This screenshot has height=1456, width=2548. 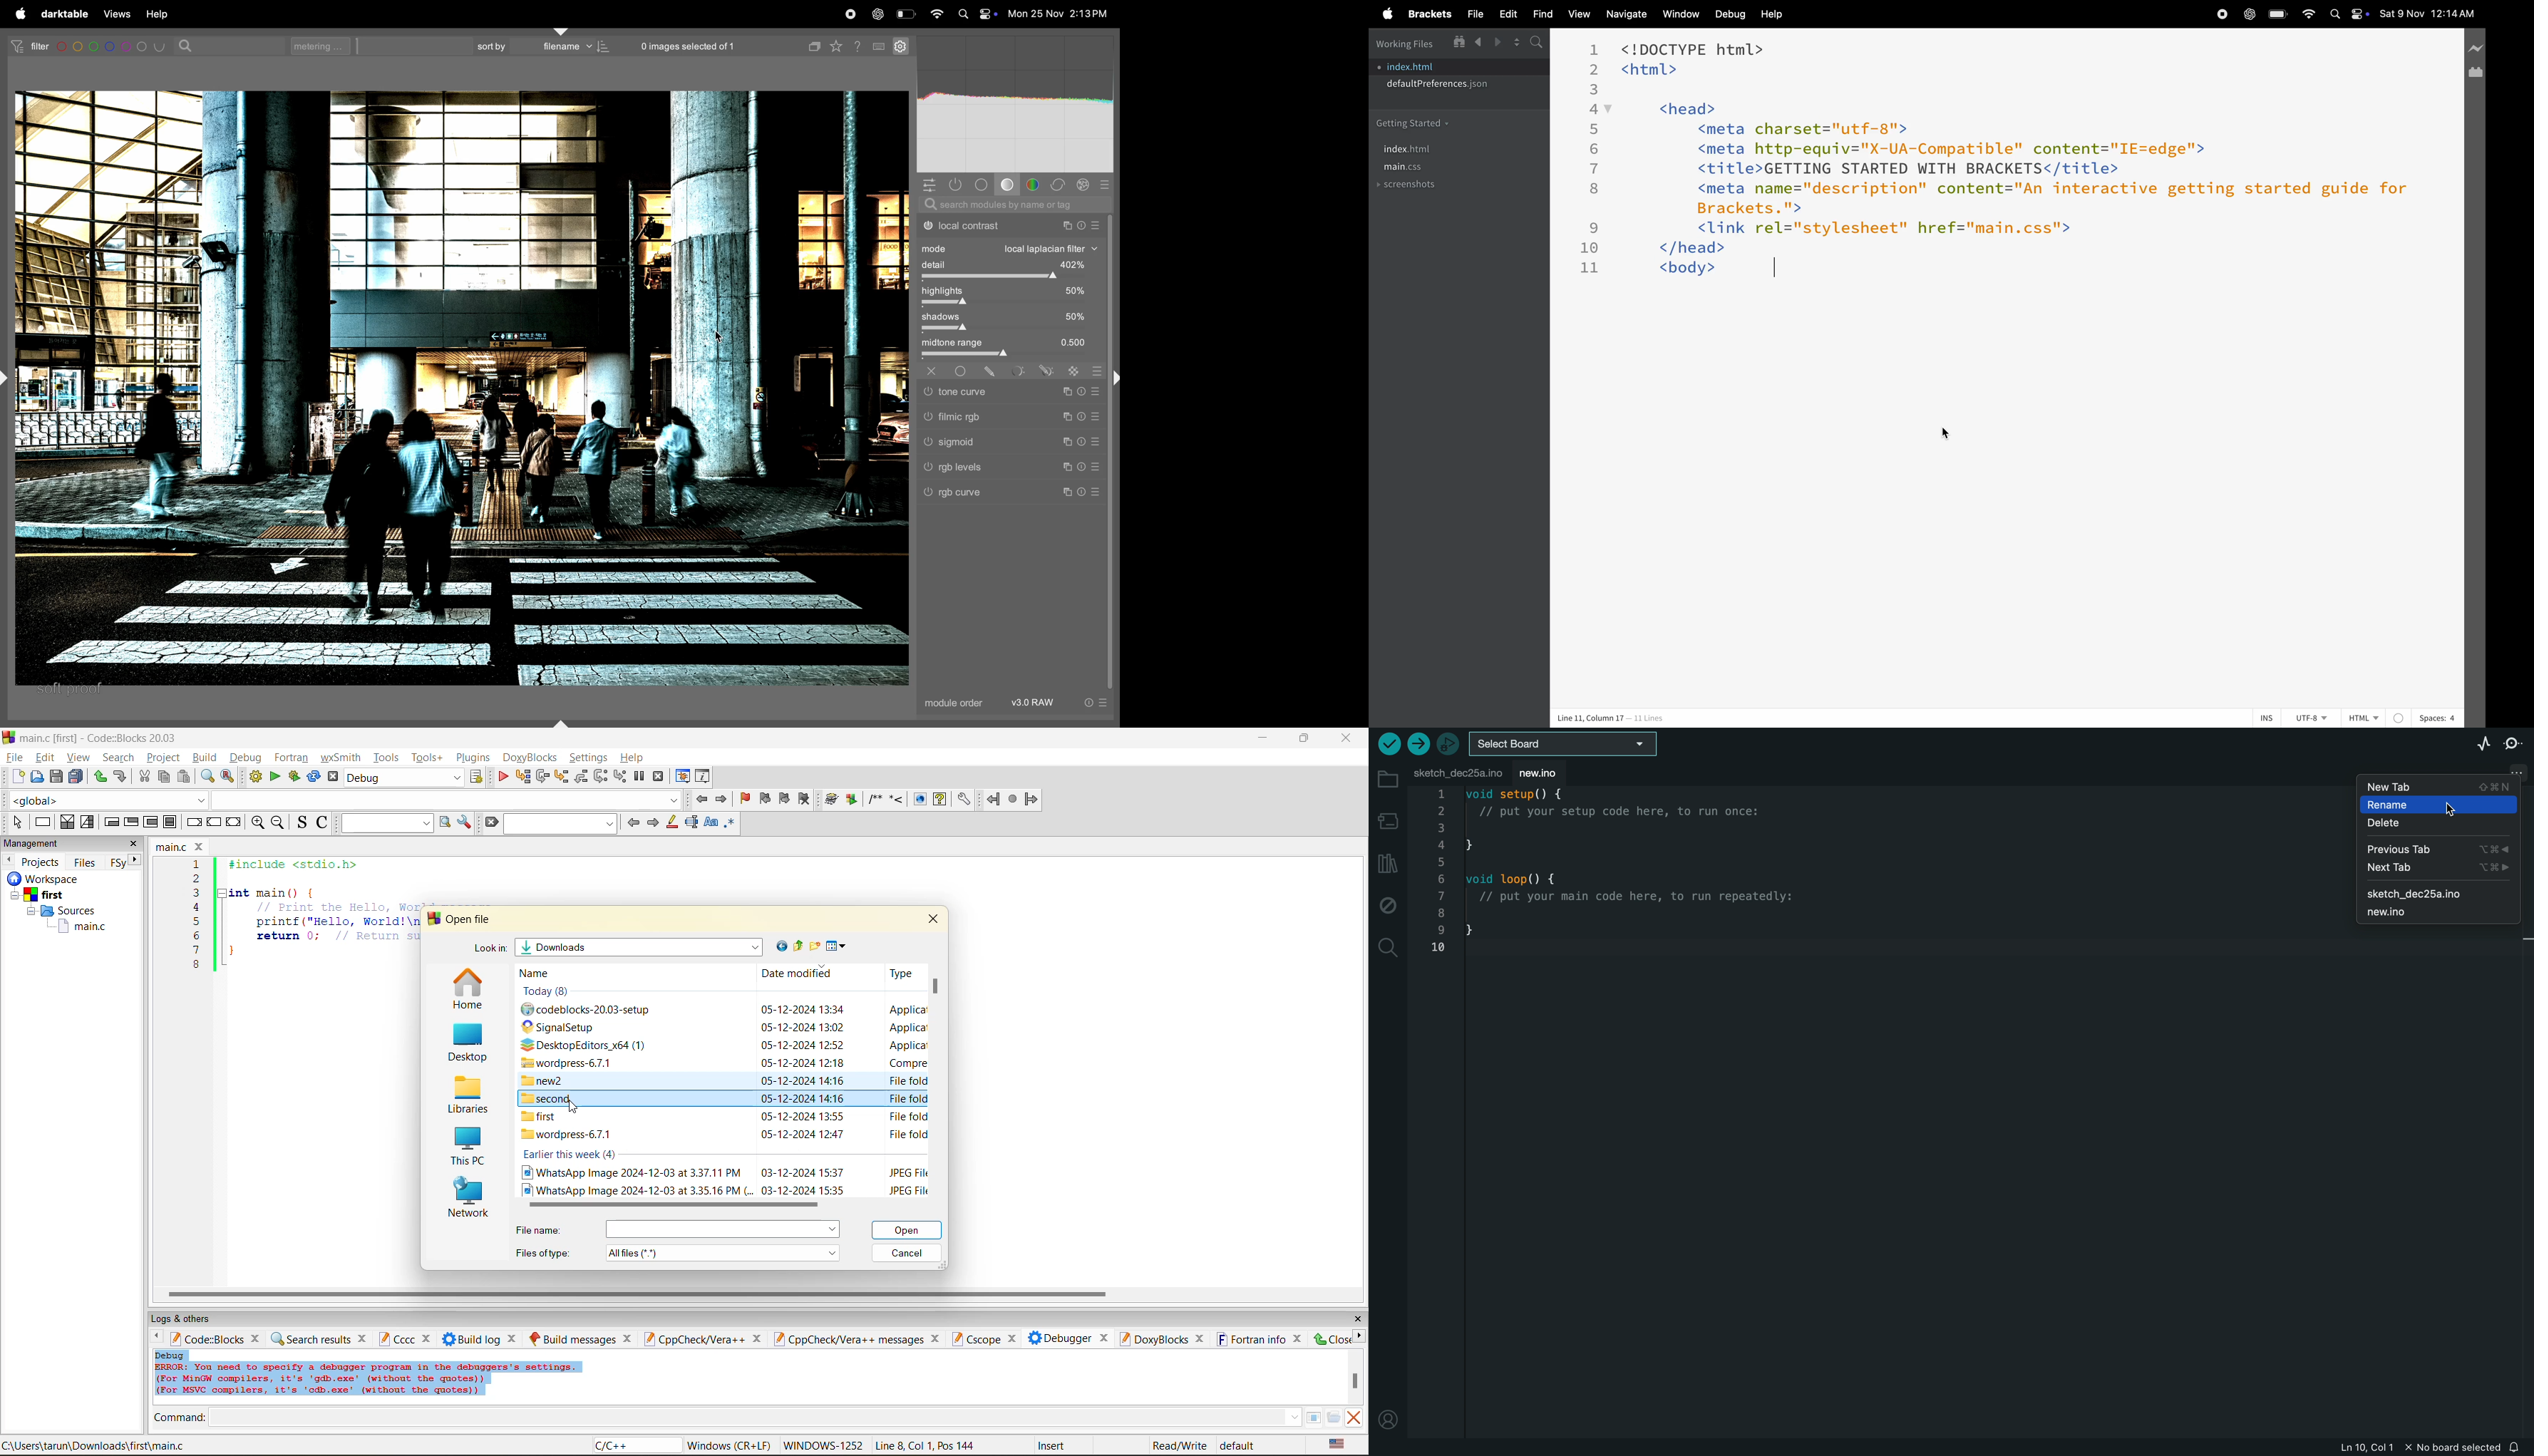 What do you see at coordinates (197, 879) in the screenshot?
I see `2` at bounding box center [197, 879].